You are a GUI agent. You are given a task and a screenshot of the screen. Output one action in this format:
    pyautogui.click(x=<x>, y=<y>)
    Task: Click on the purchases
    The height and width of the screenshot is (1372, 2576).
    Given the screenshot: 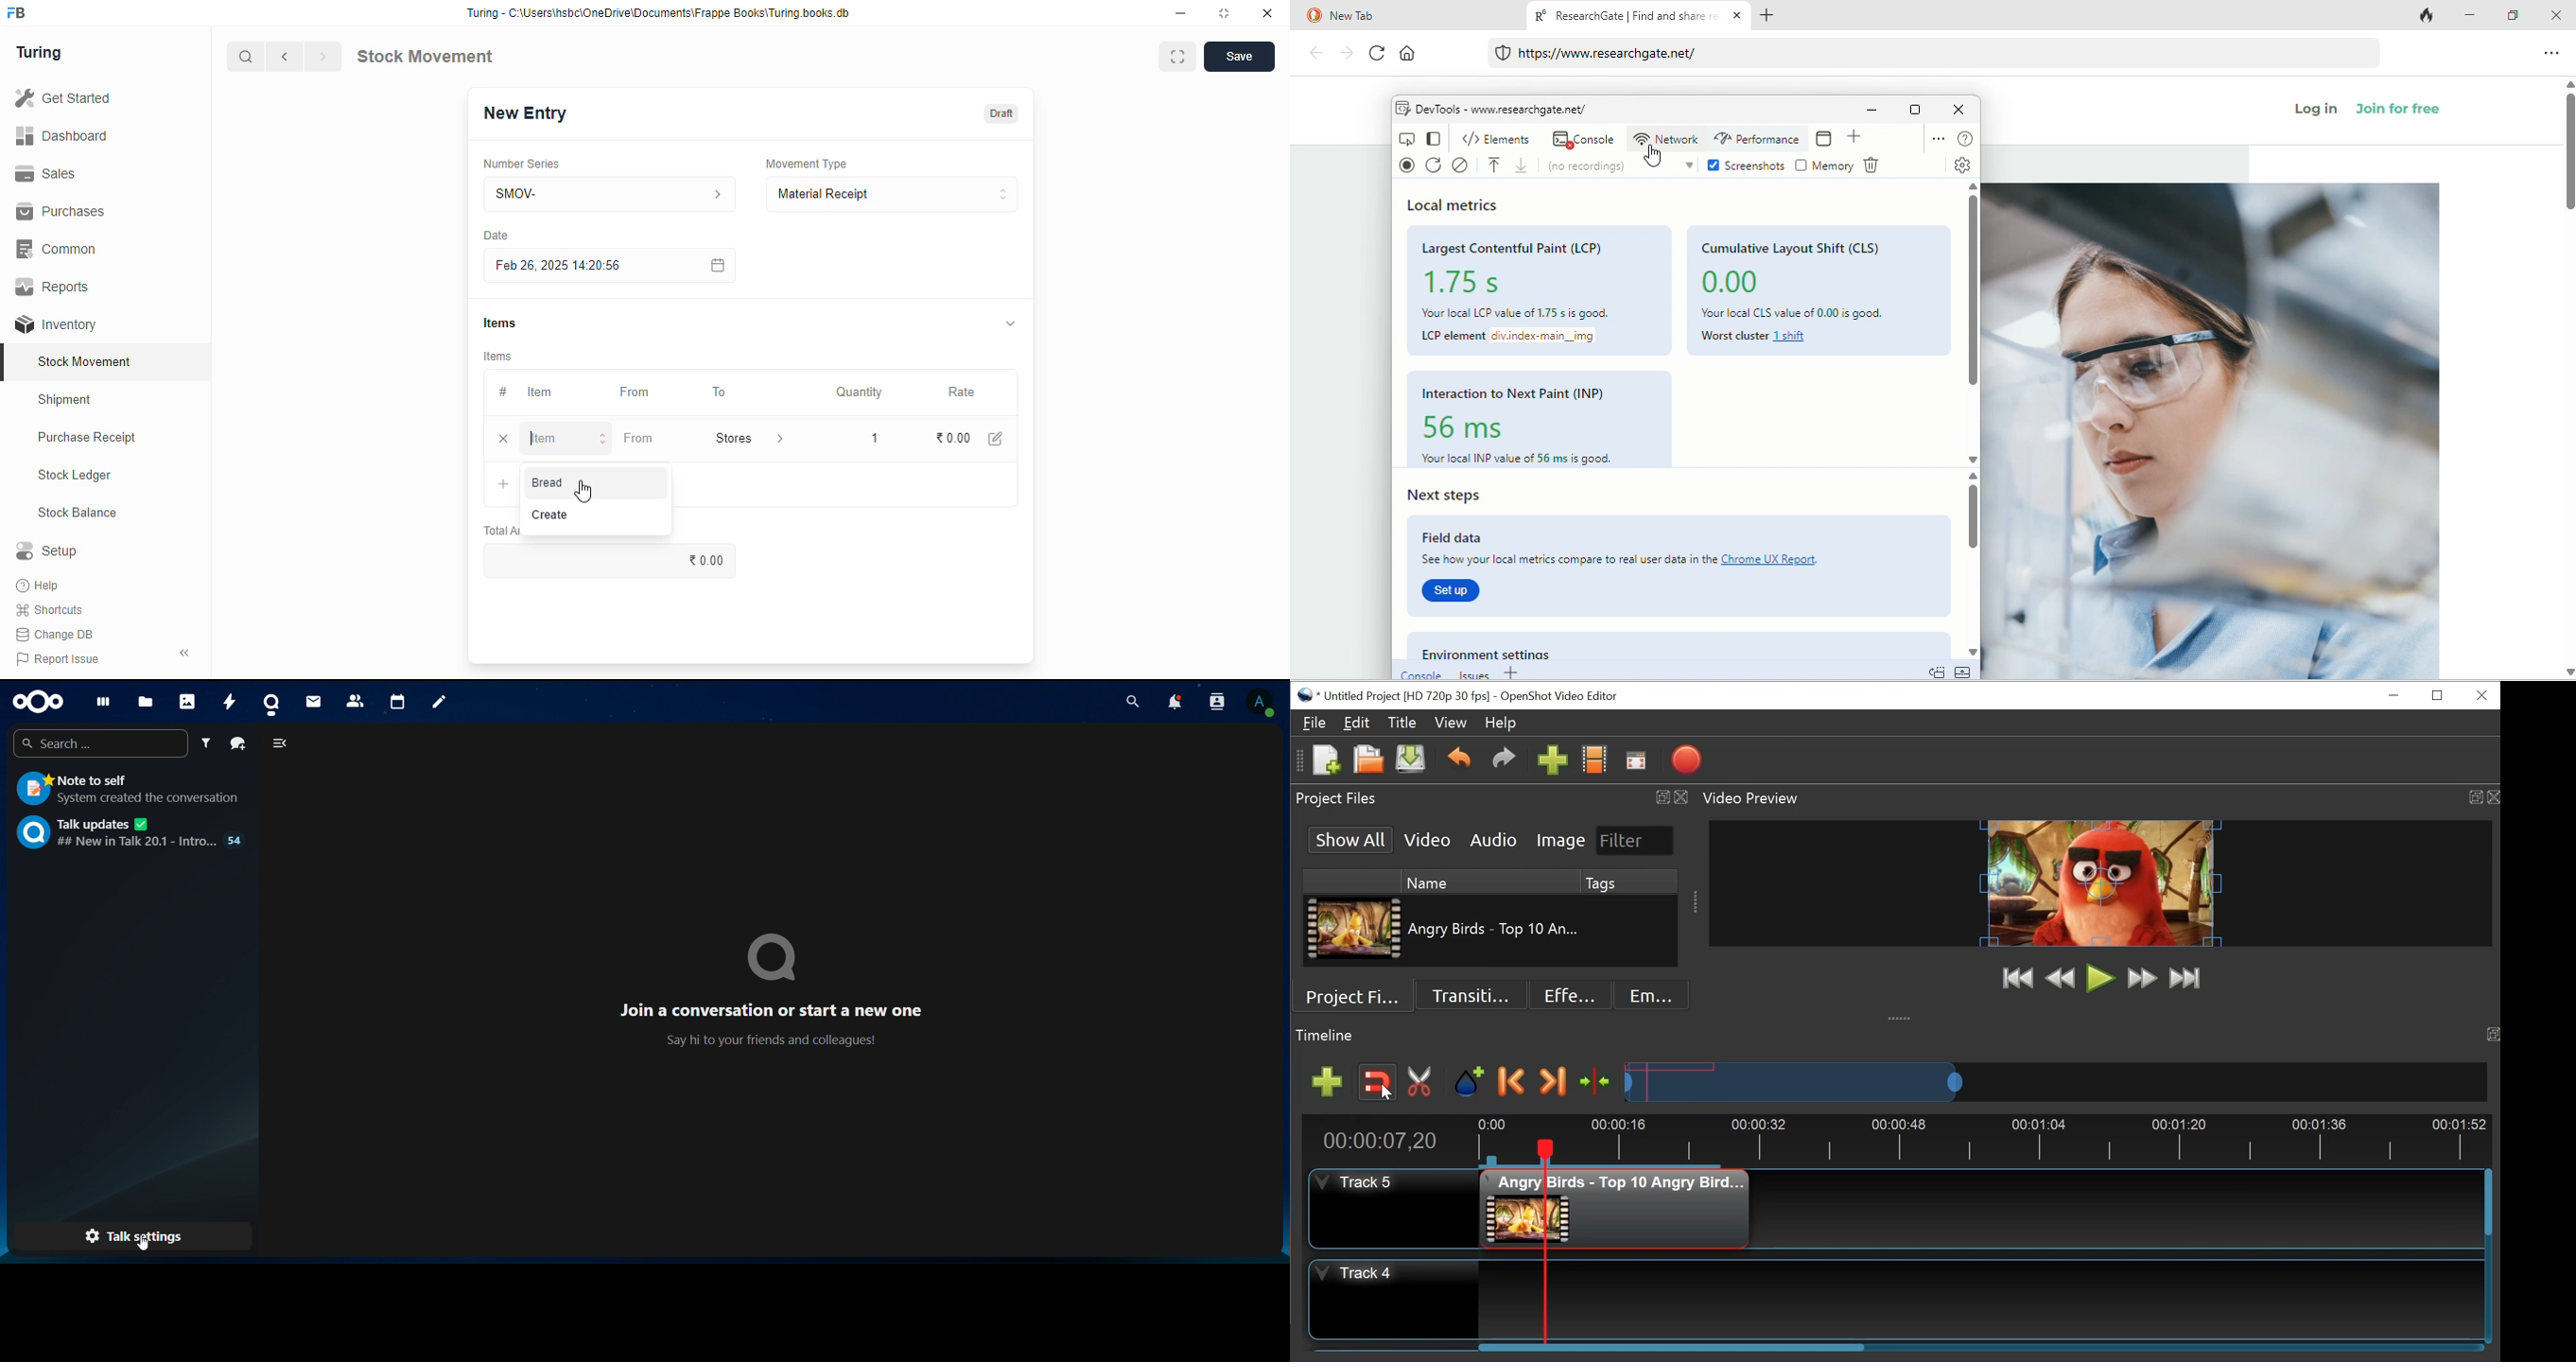 What is the action you would take?
    pyautogui.click(x=60, y=212)
    